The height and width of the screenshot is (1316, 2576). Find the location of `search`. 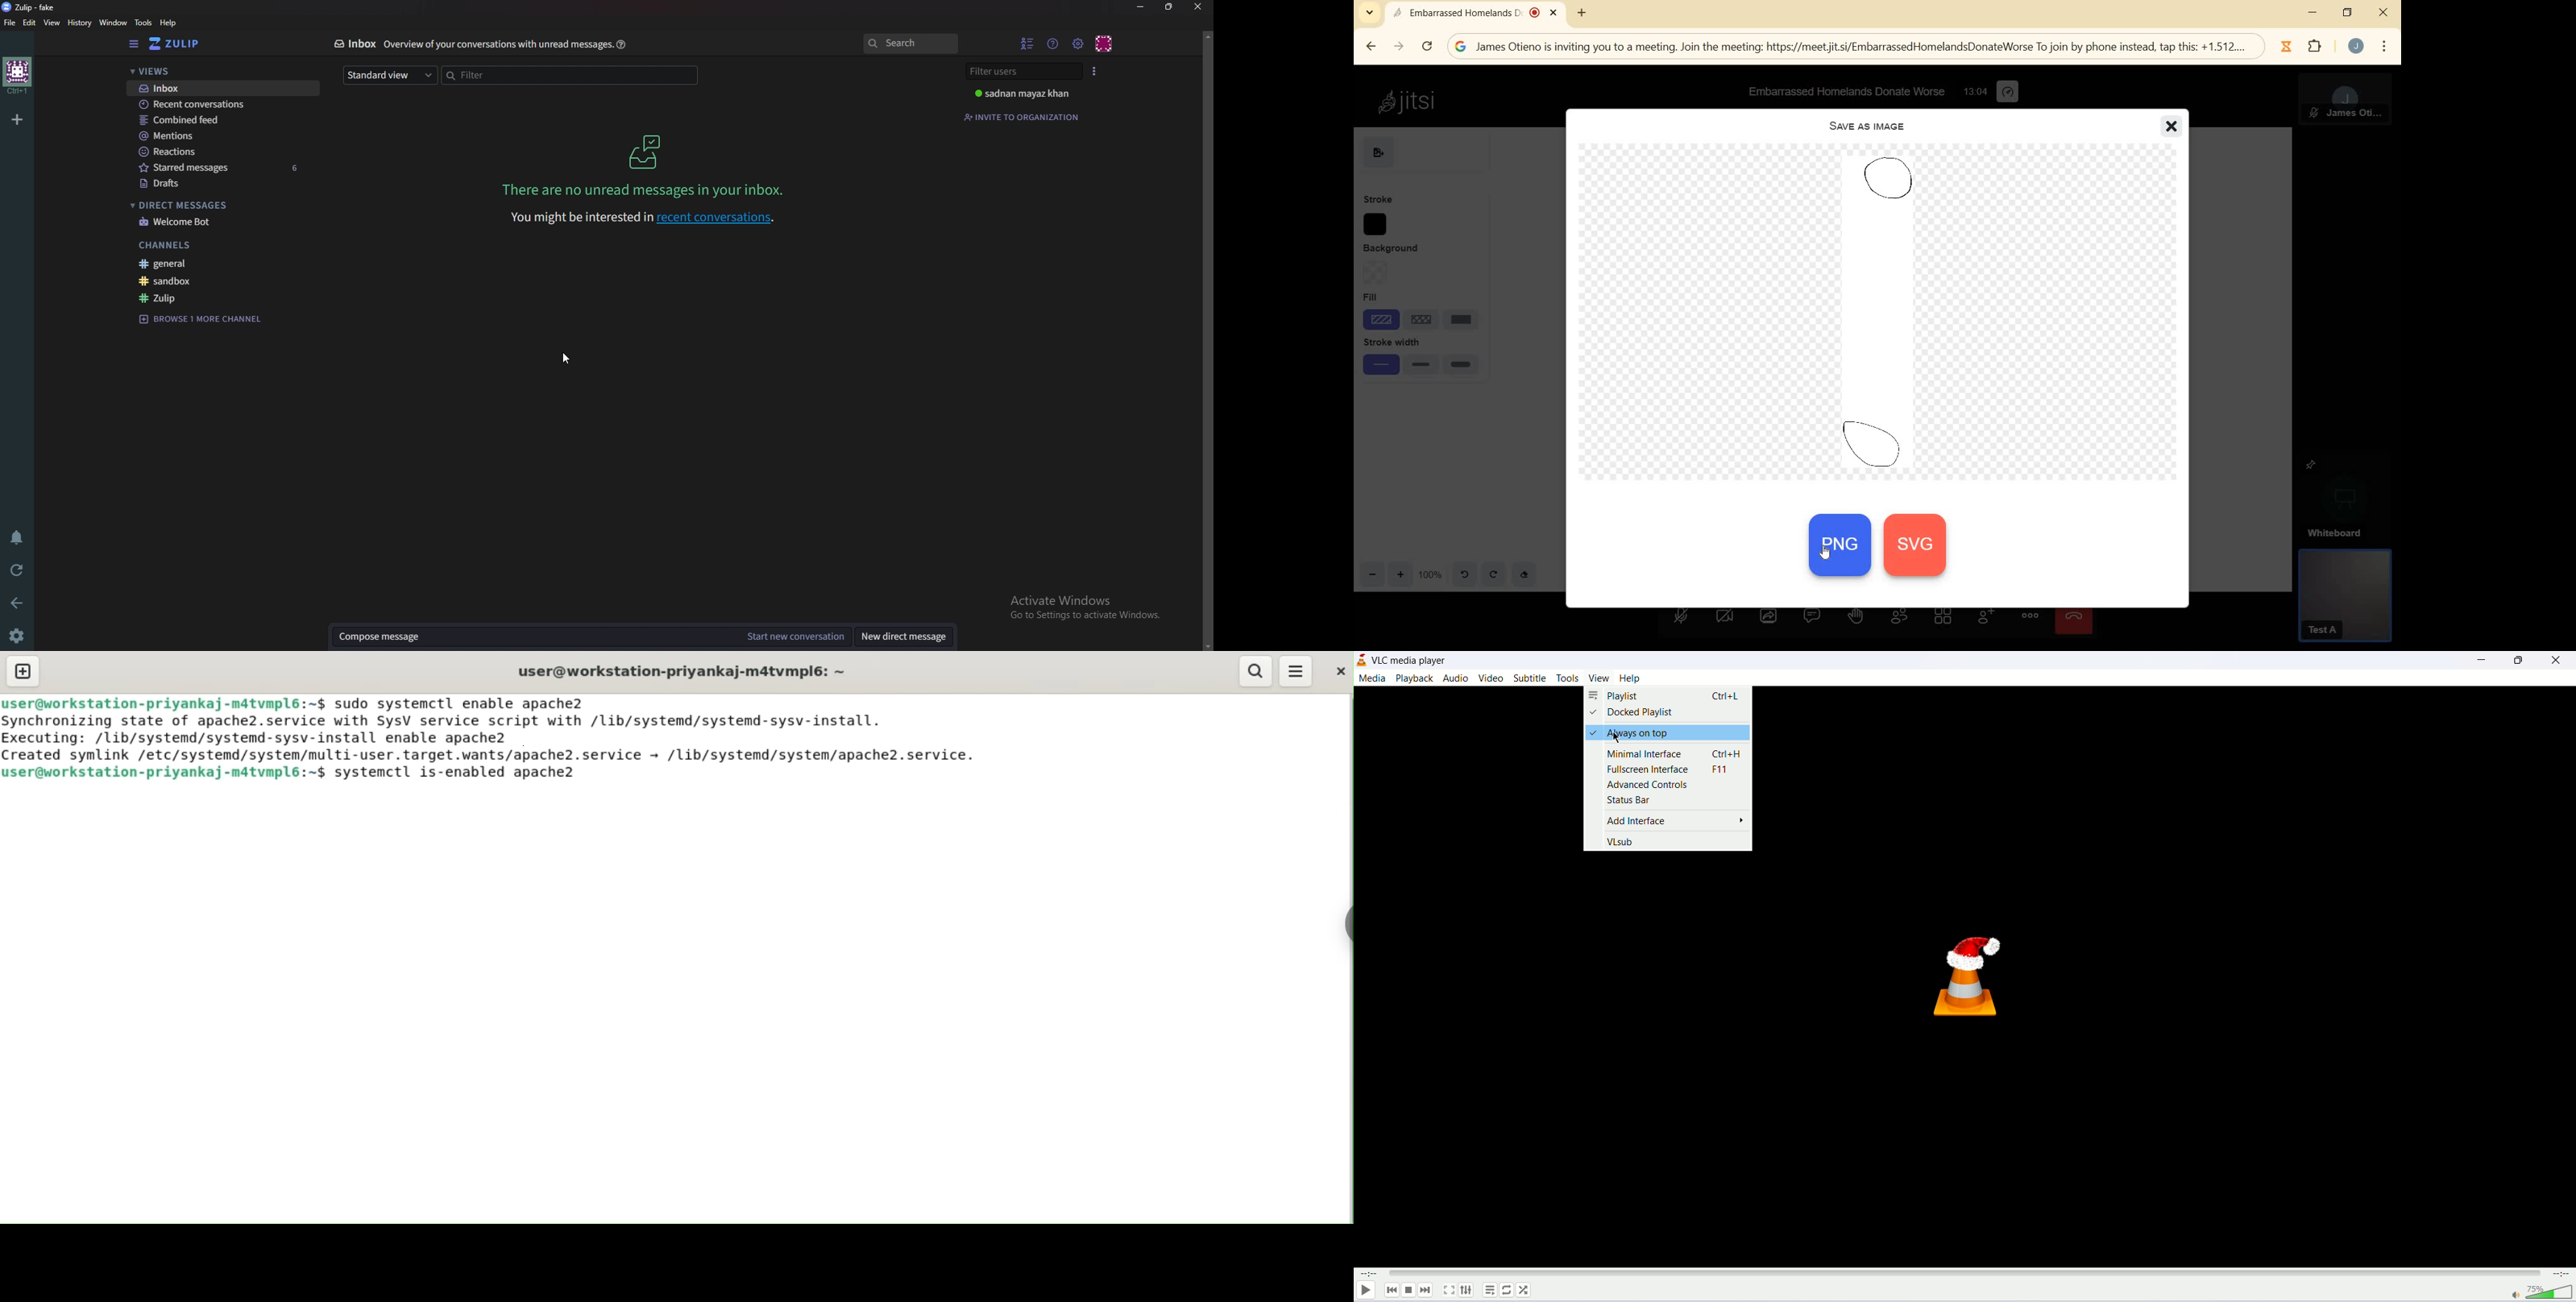

search is located at coordinates (1256, 672).